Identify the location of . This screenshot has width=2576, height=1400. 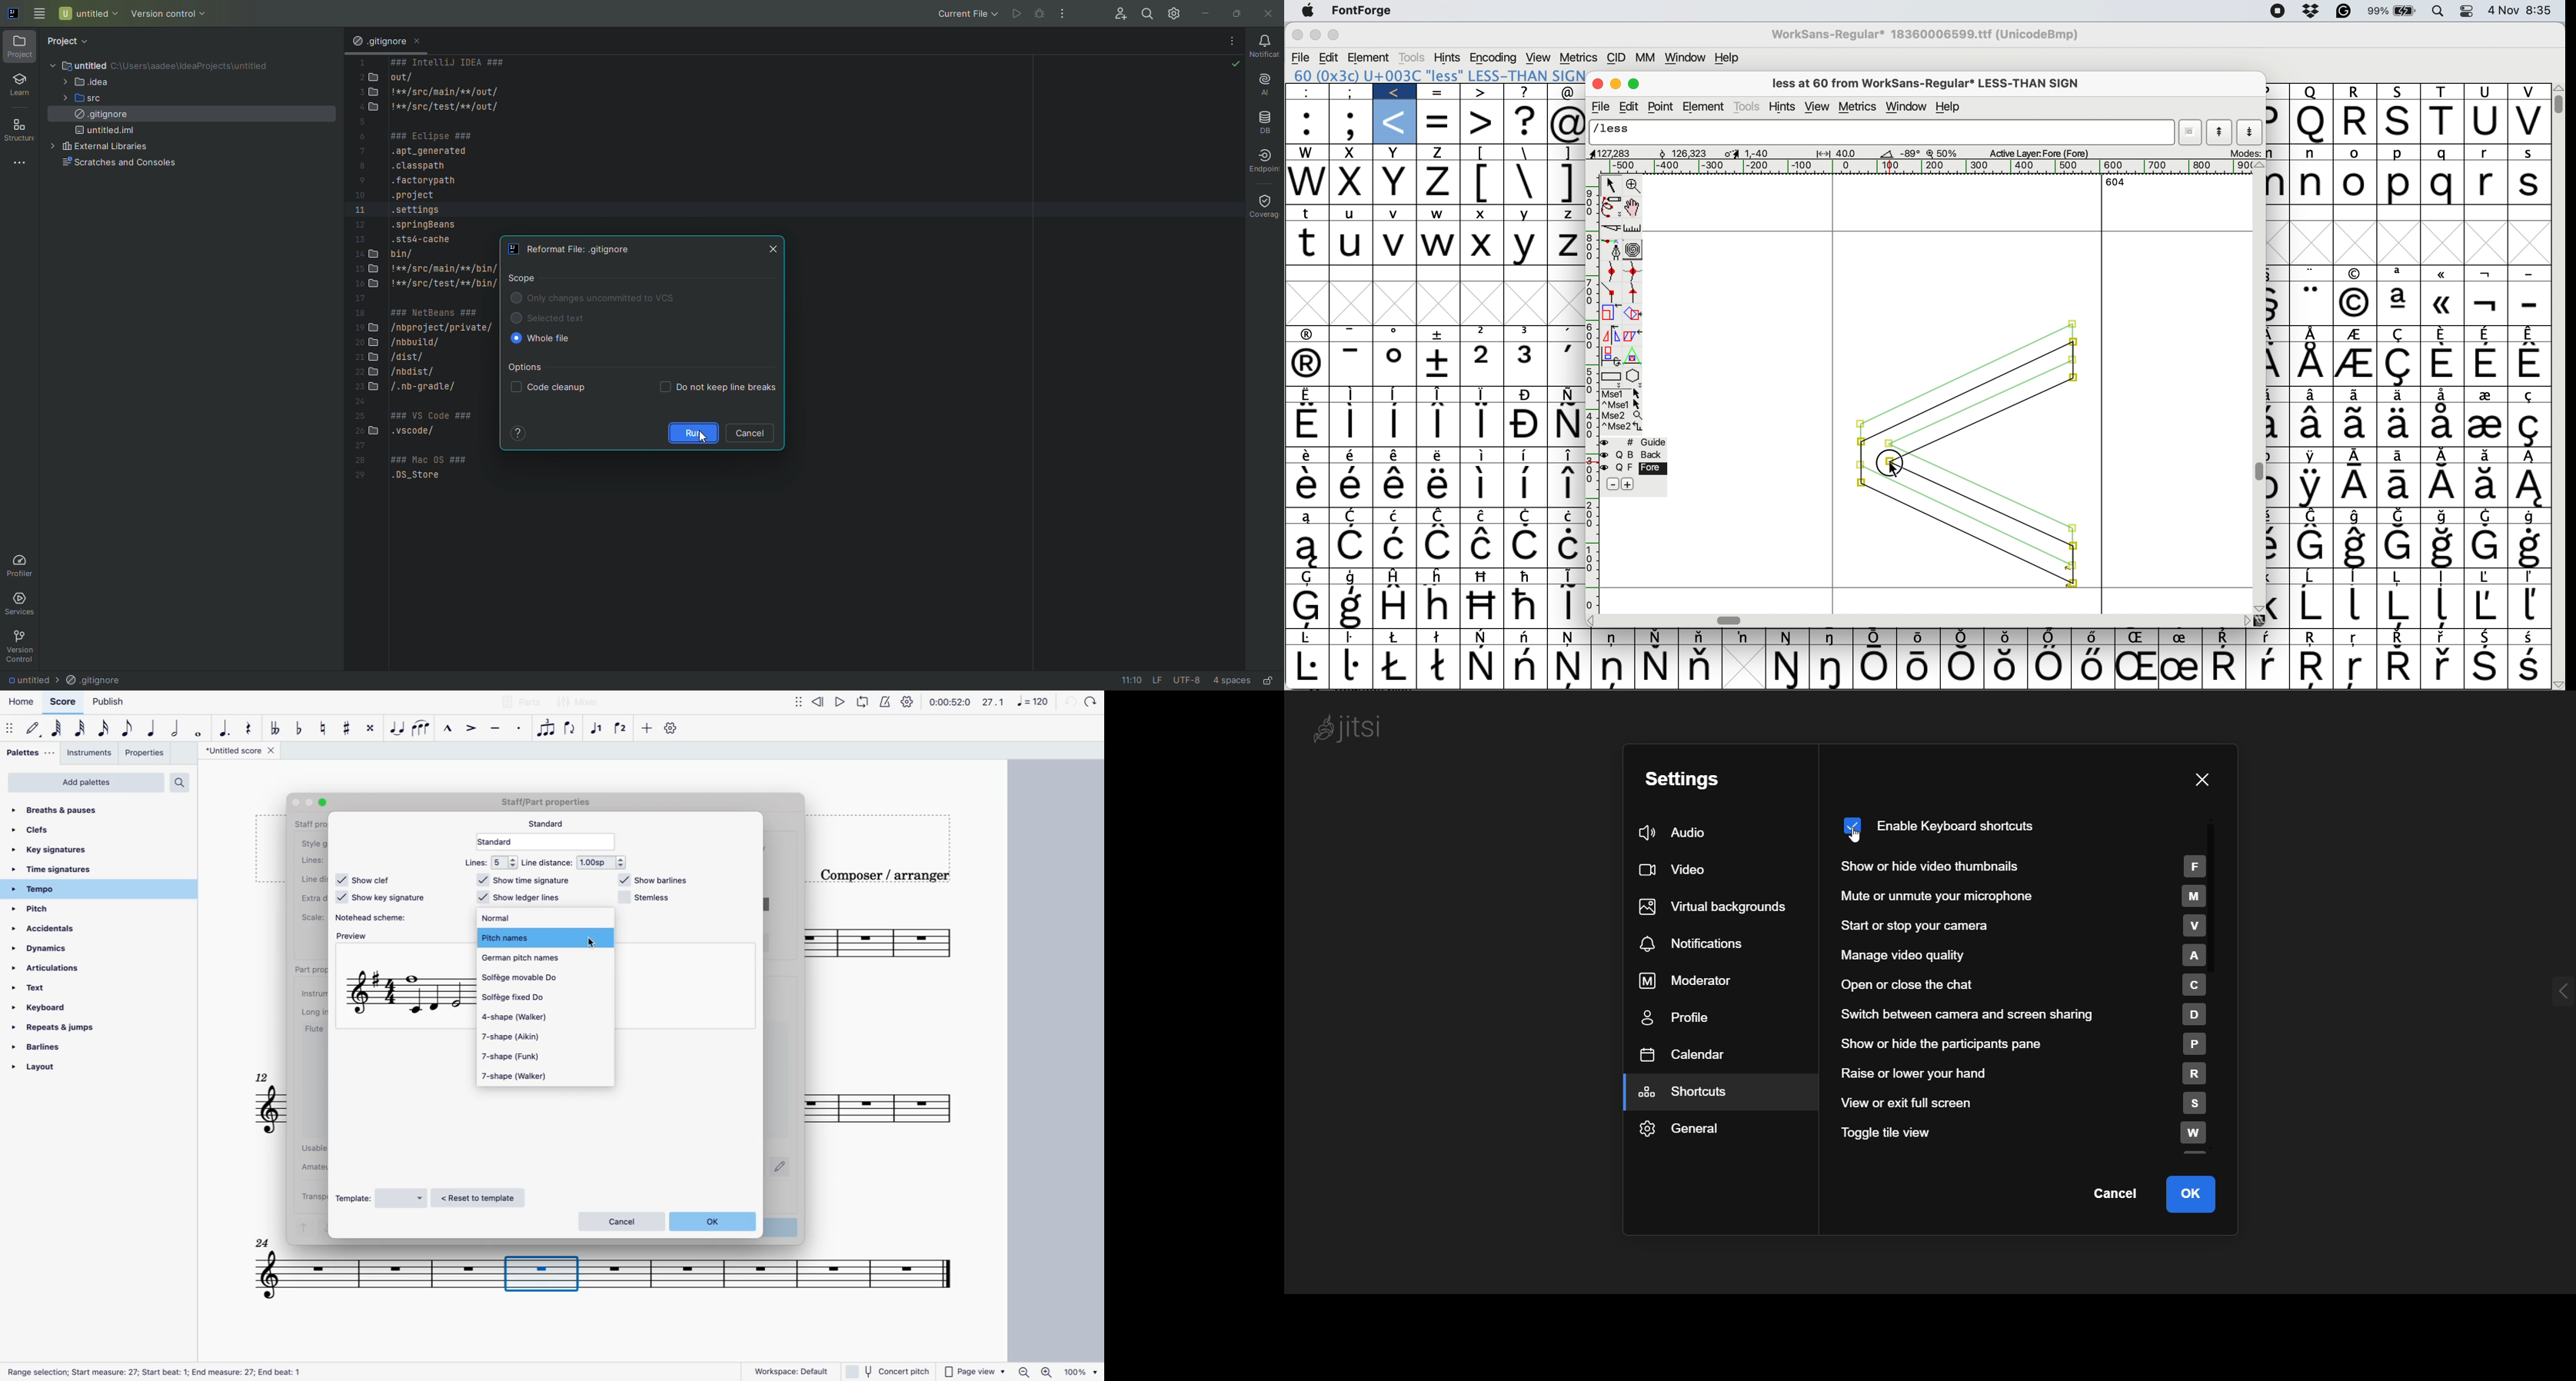
(262, 1242).